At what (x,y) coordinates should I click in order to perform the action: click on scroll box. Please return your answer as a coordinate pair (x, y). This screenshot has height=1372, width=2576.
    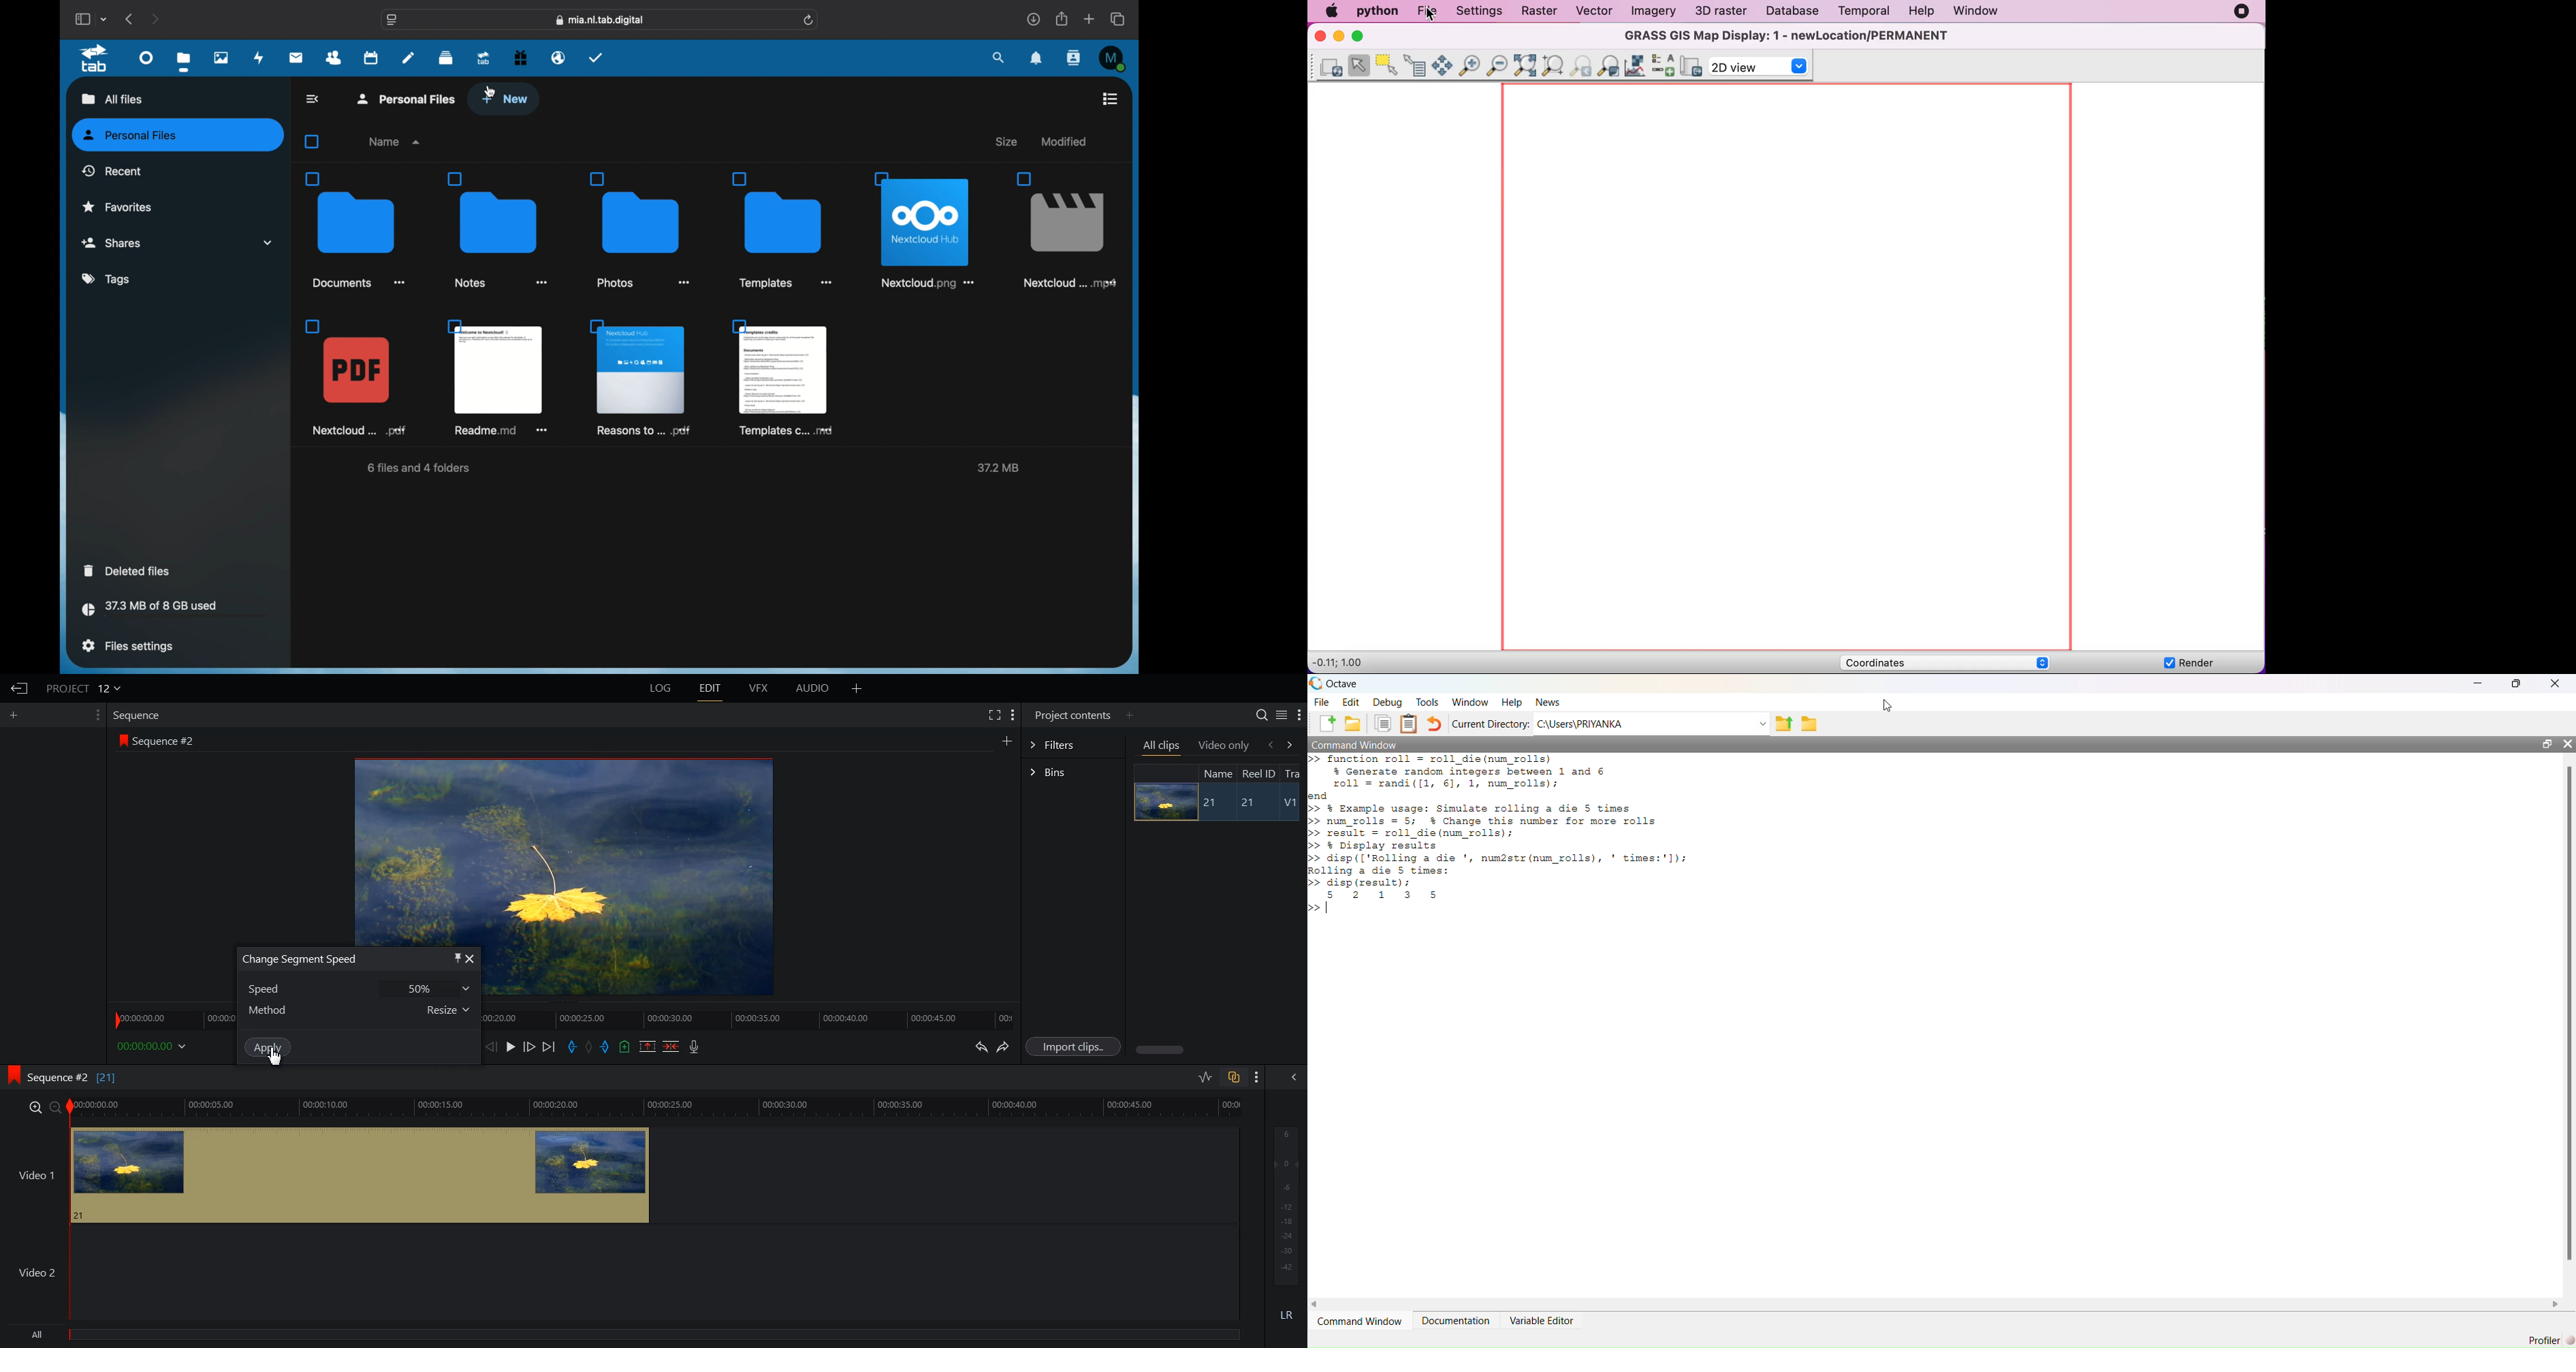
    Looking at the image, I should click on (1130, 368).